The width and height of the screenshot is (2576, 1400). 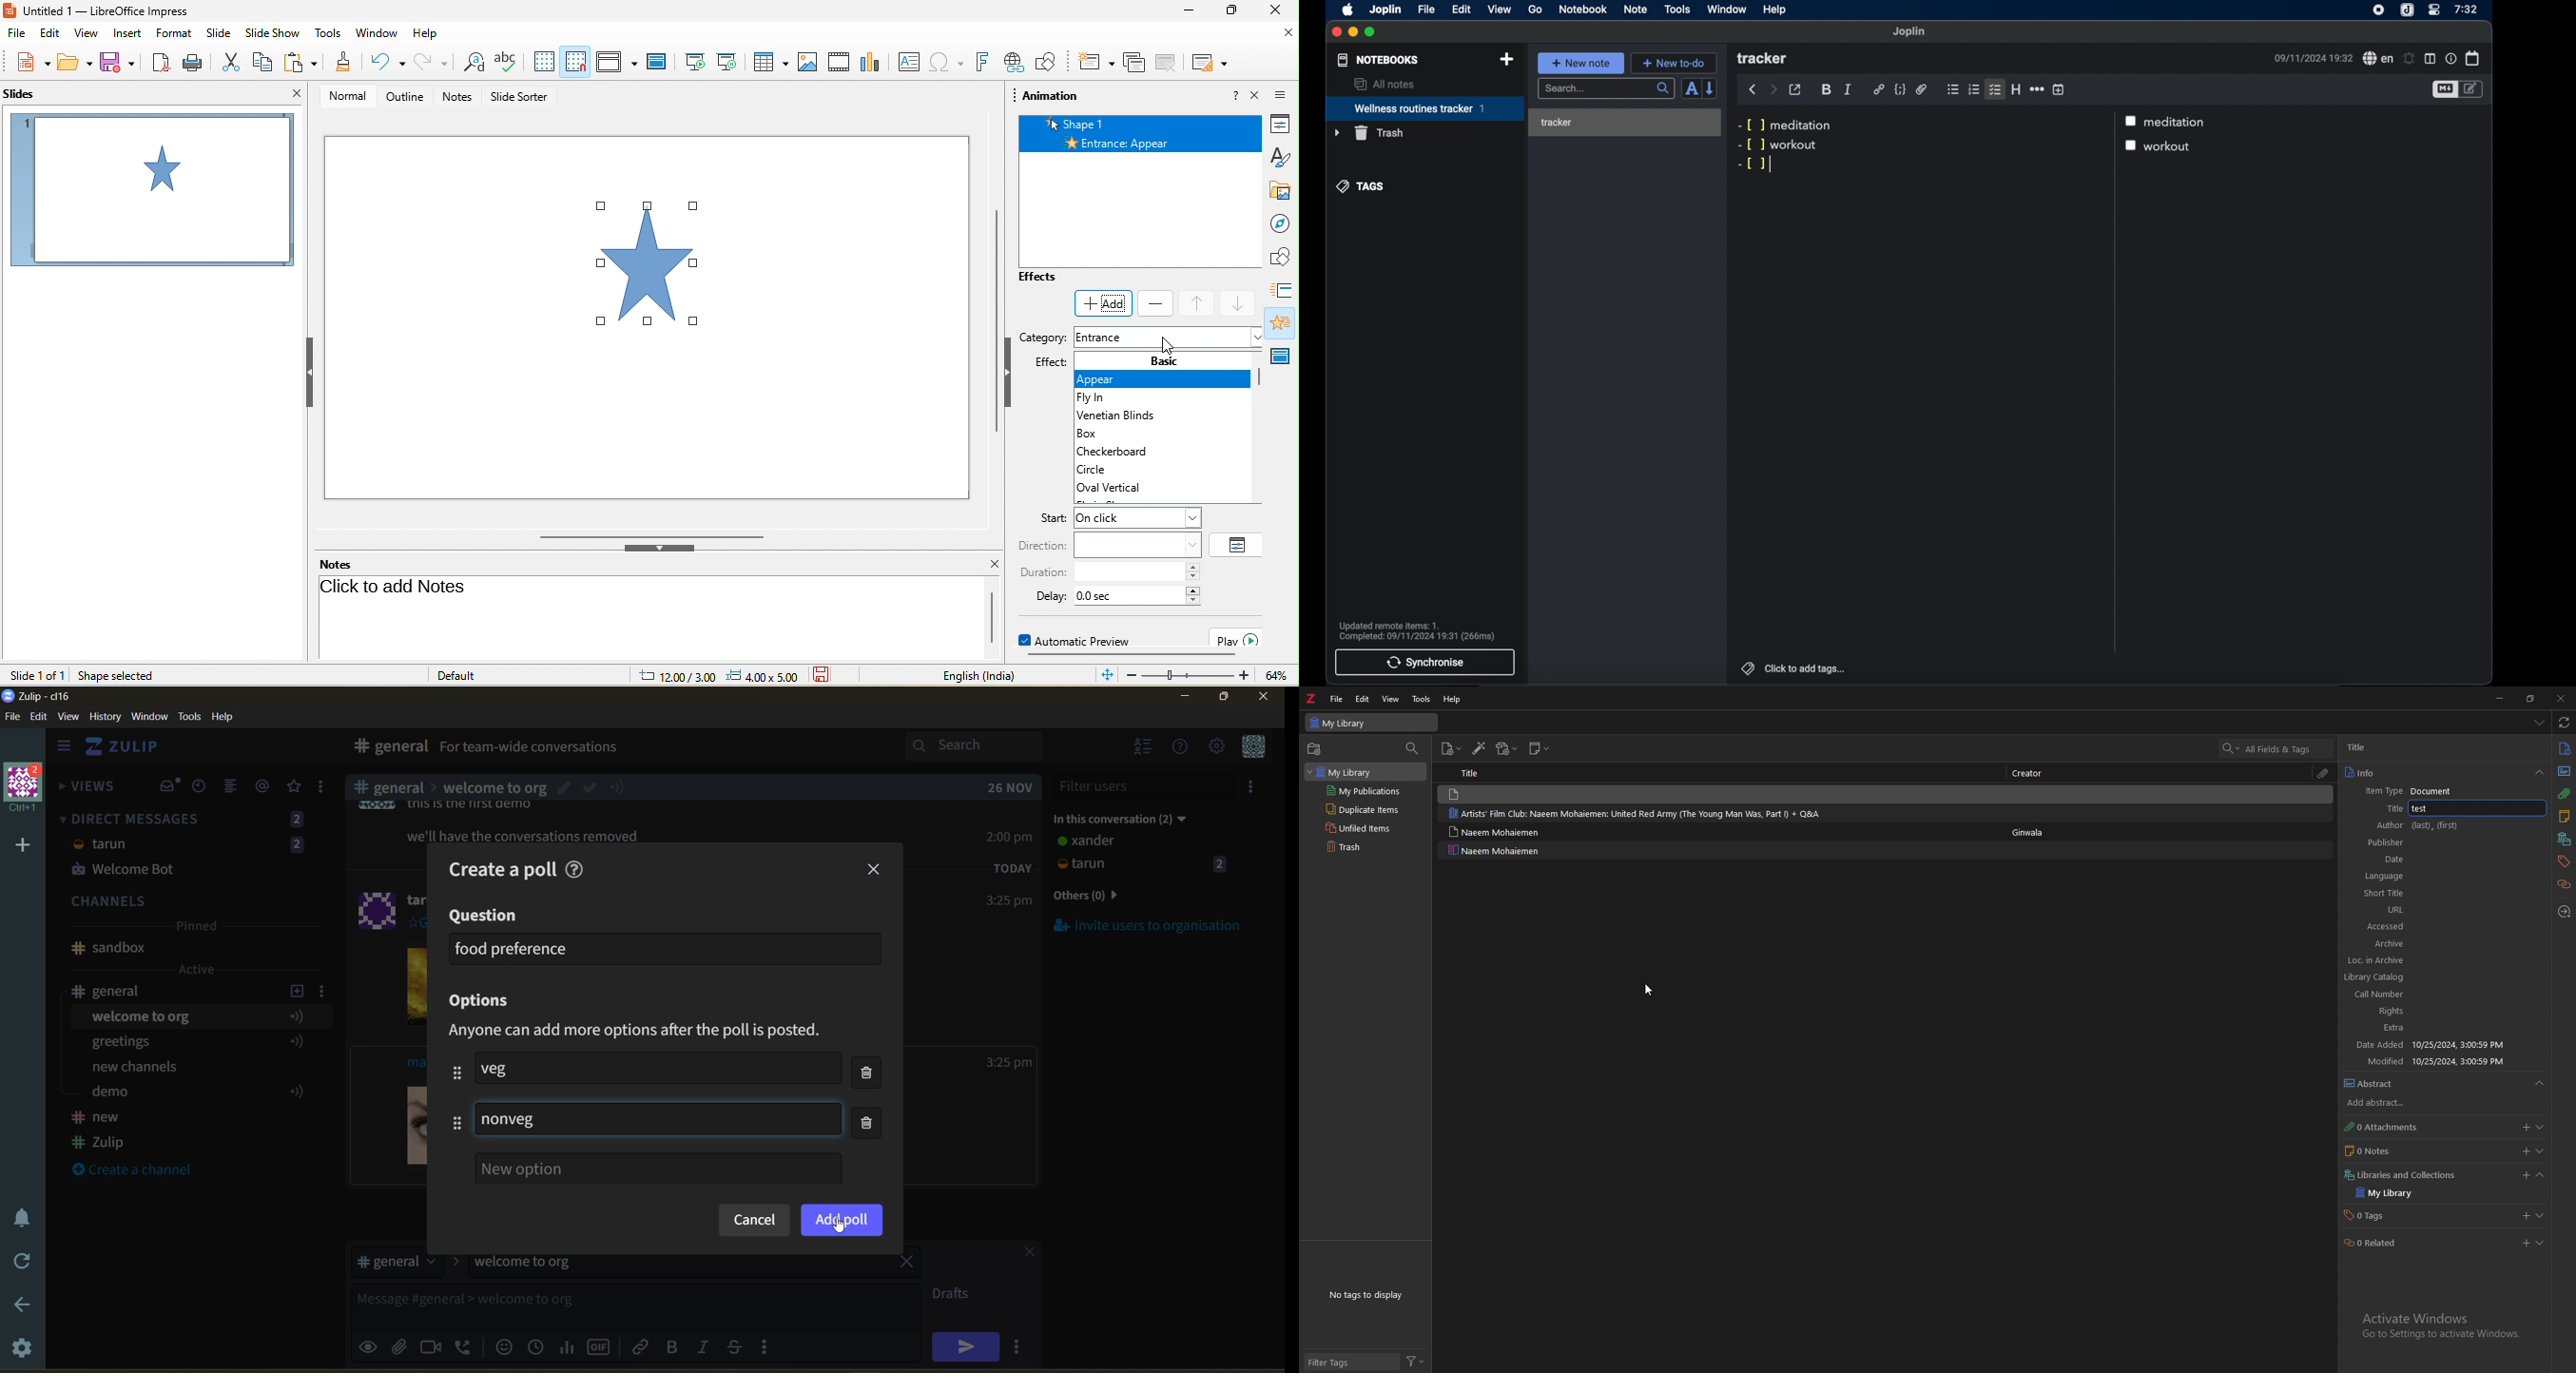 What do you see at coordinates (1426, 9) in the screenshot?
I see `file` at bounding box center [1426, 9].